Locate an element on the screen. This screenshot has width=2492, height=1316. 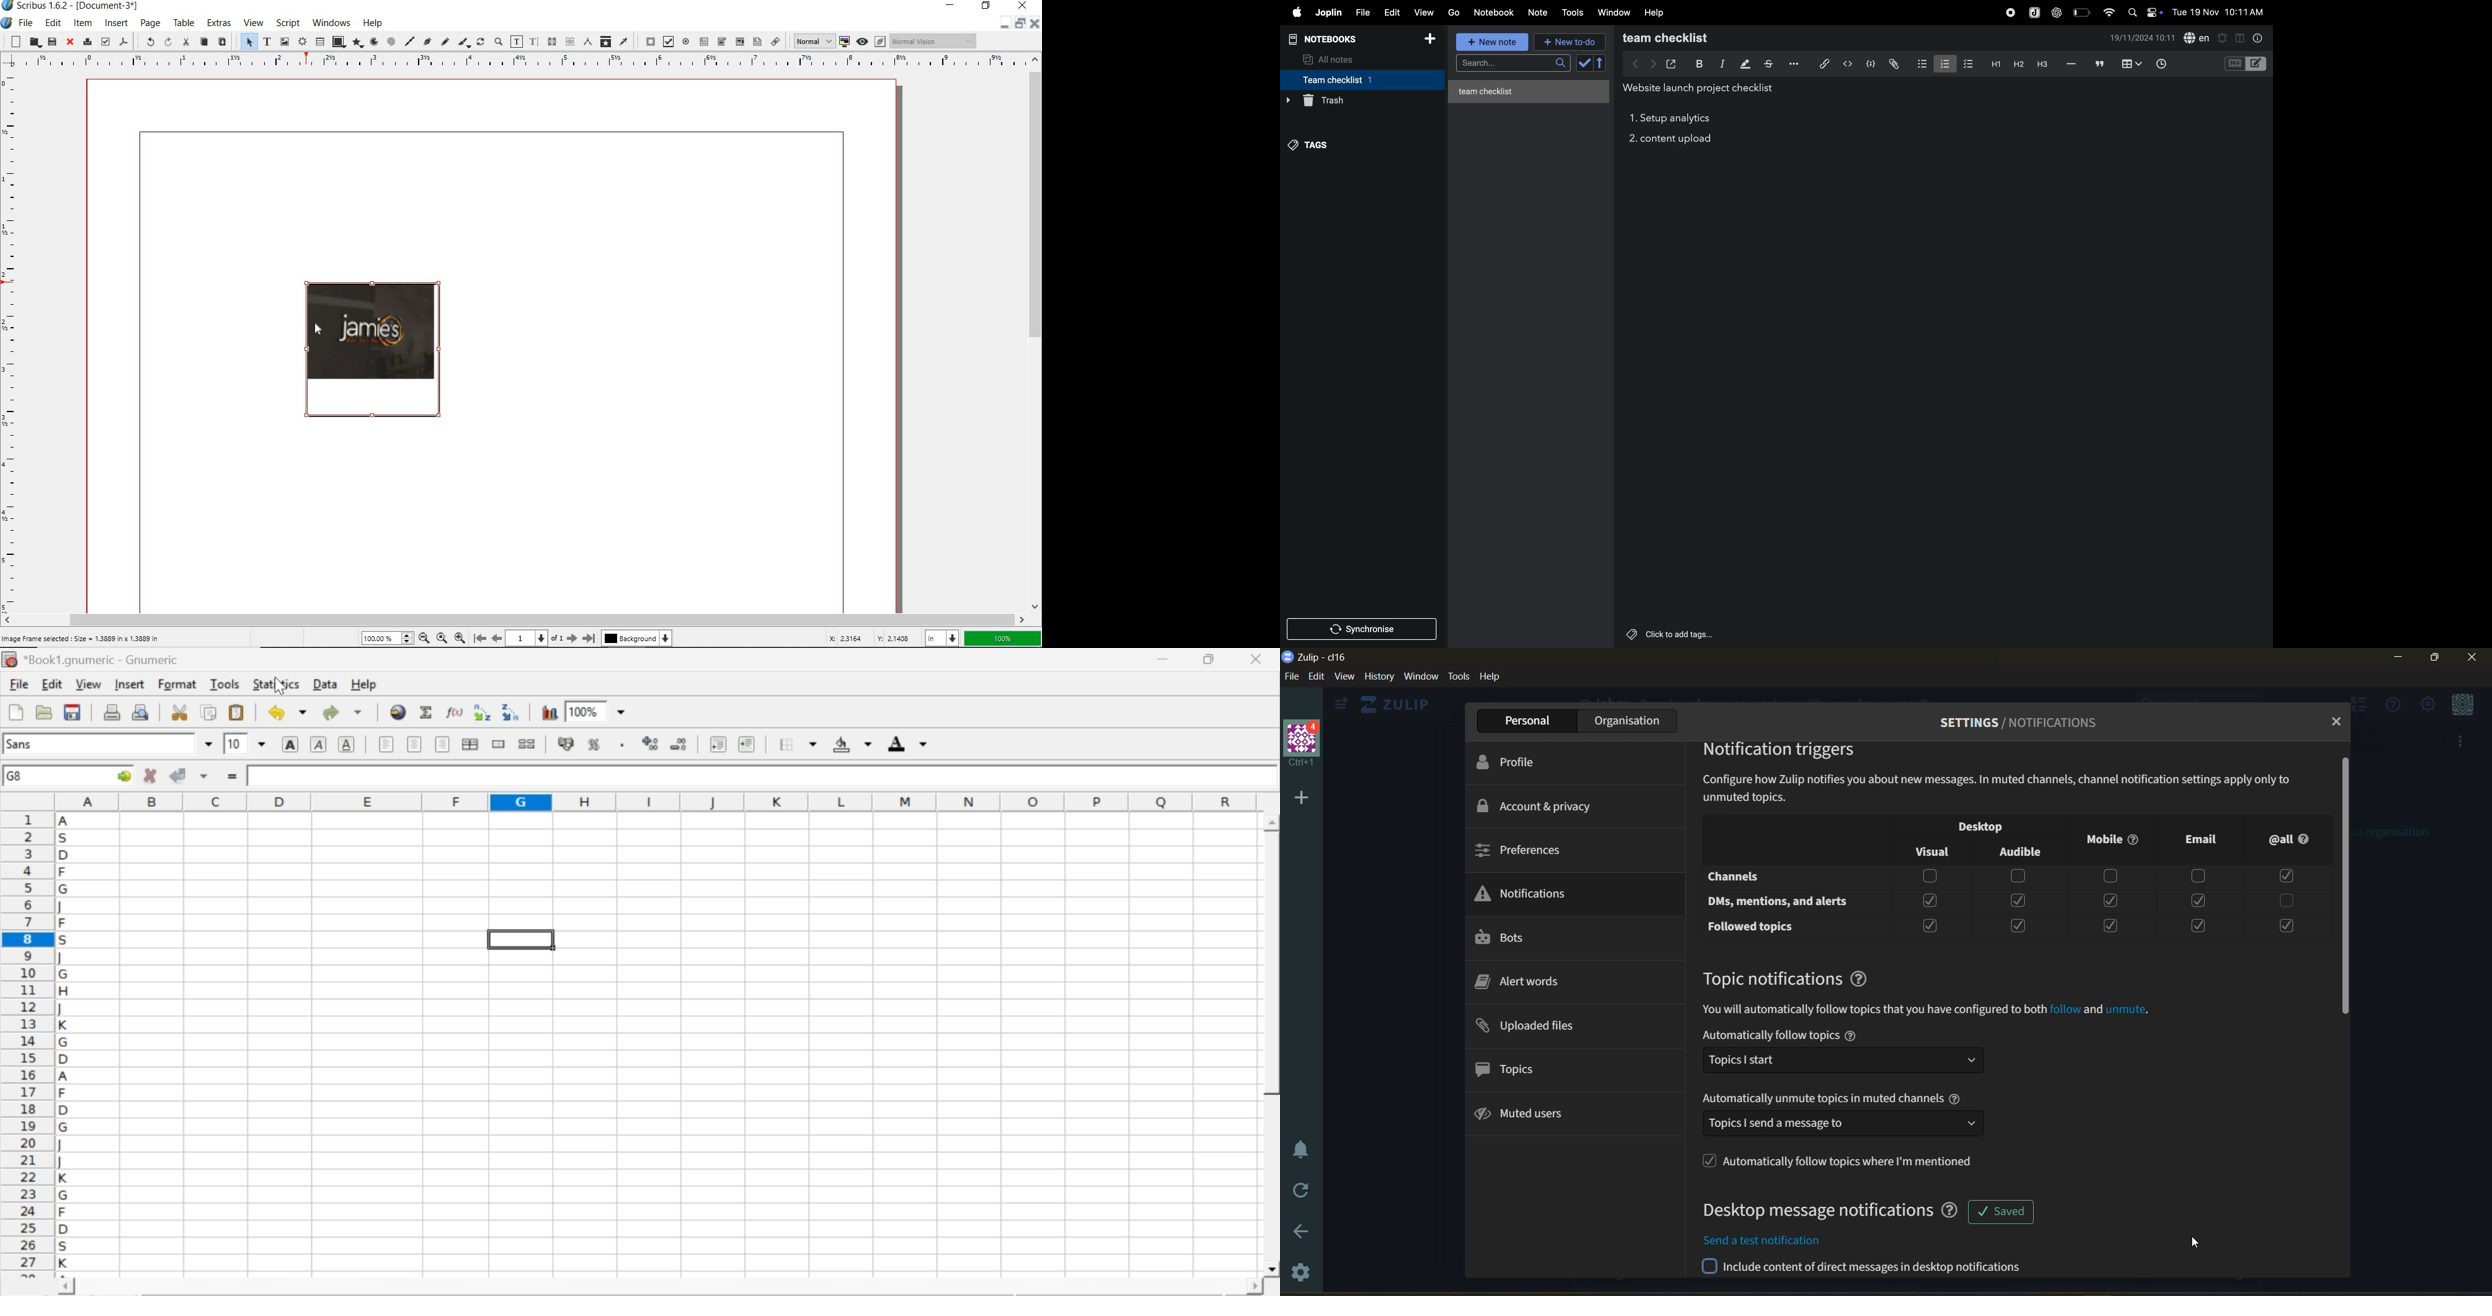
follow topics is located at coordinates (1844, 1161).